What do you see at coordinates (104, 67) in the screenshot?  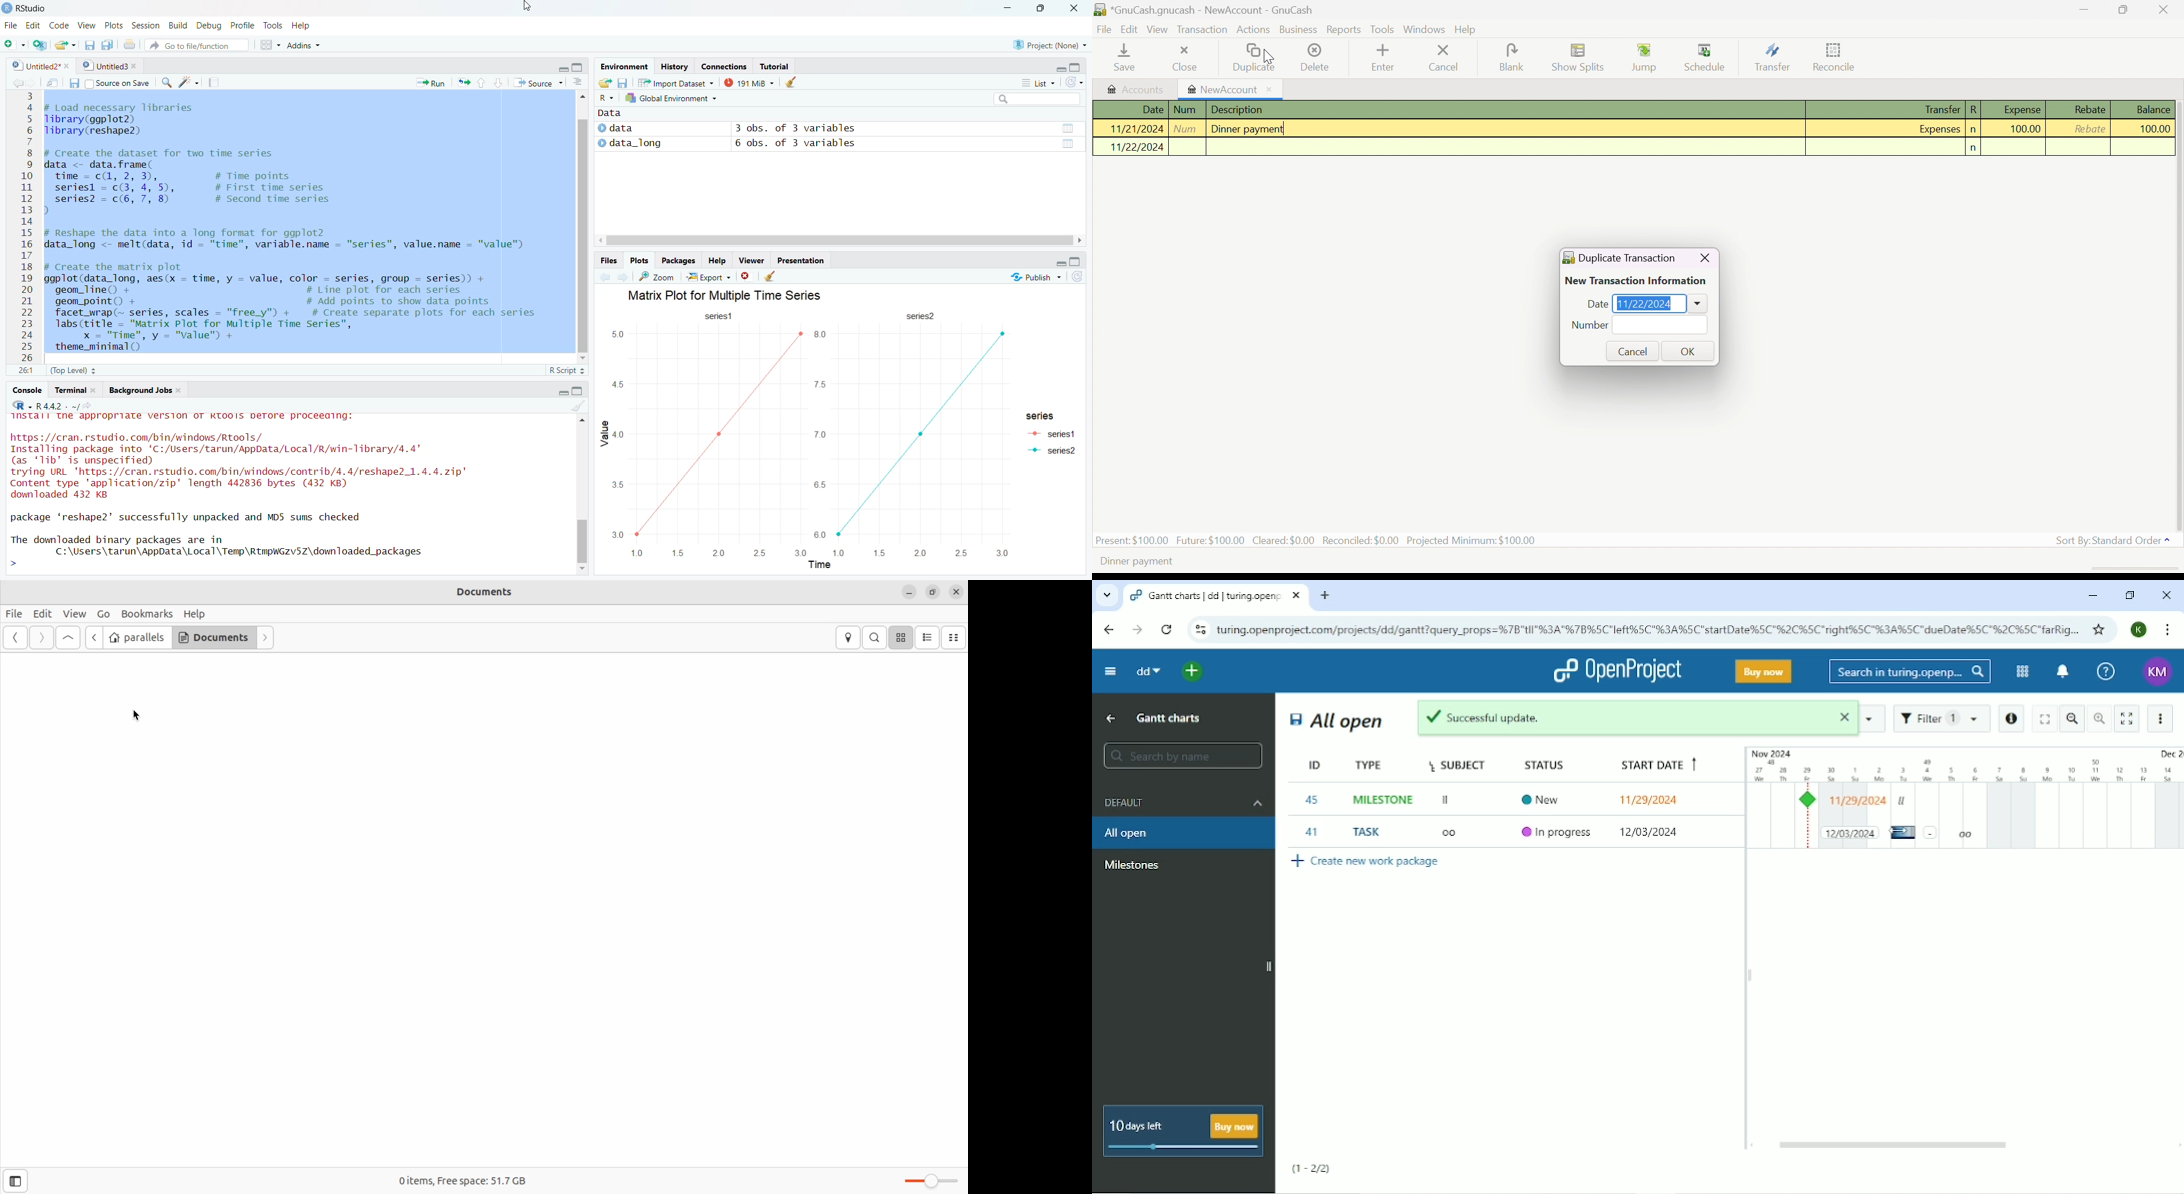 I see `Untitled3` at bounding box center [104, 67].